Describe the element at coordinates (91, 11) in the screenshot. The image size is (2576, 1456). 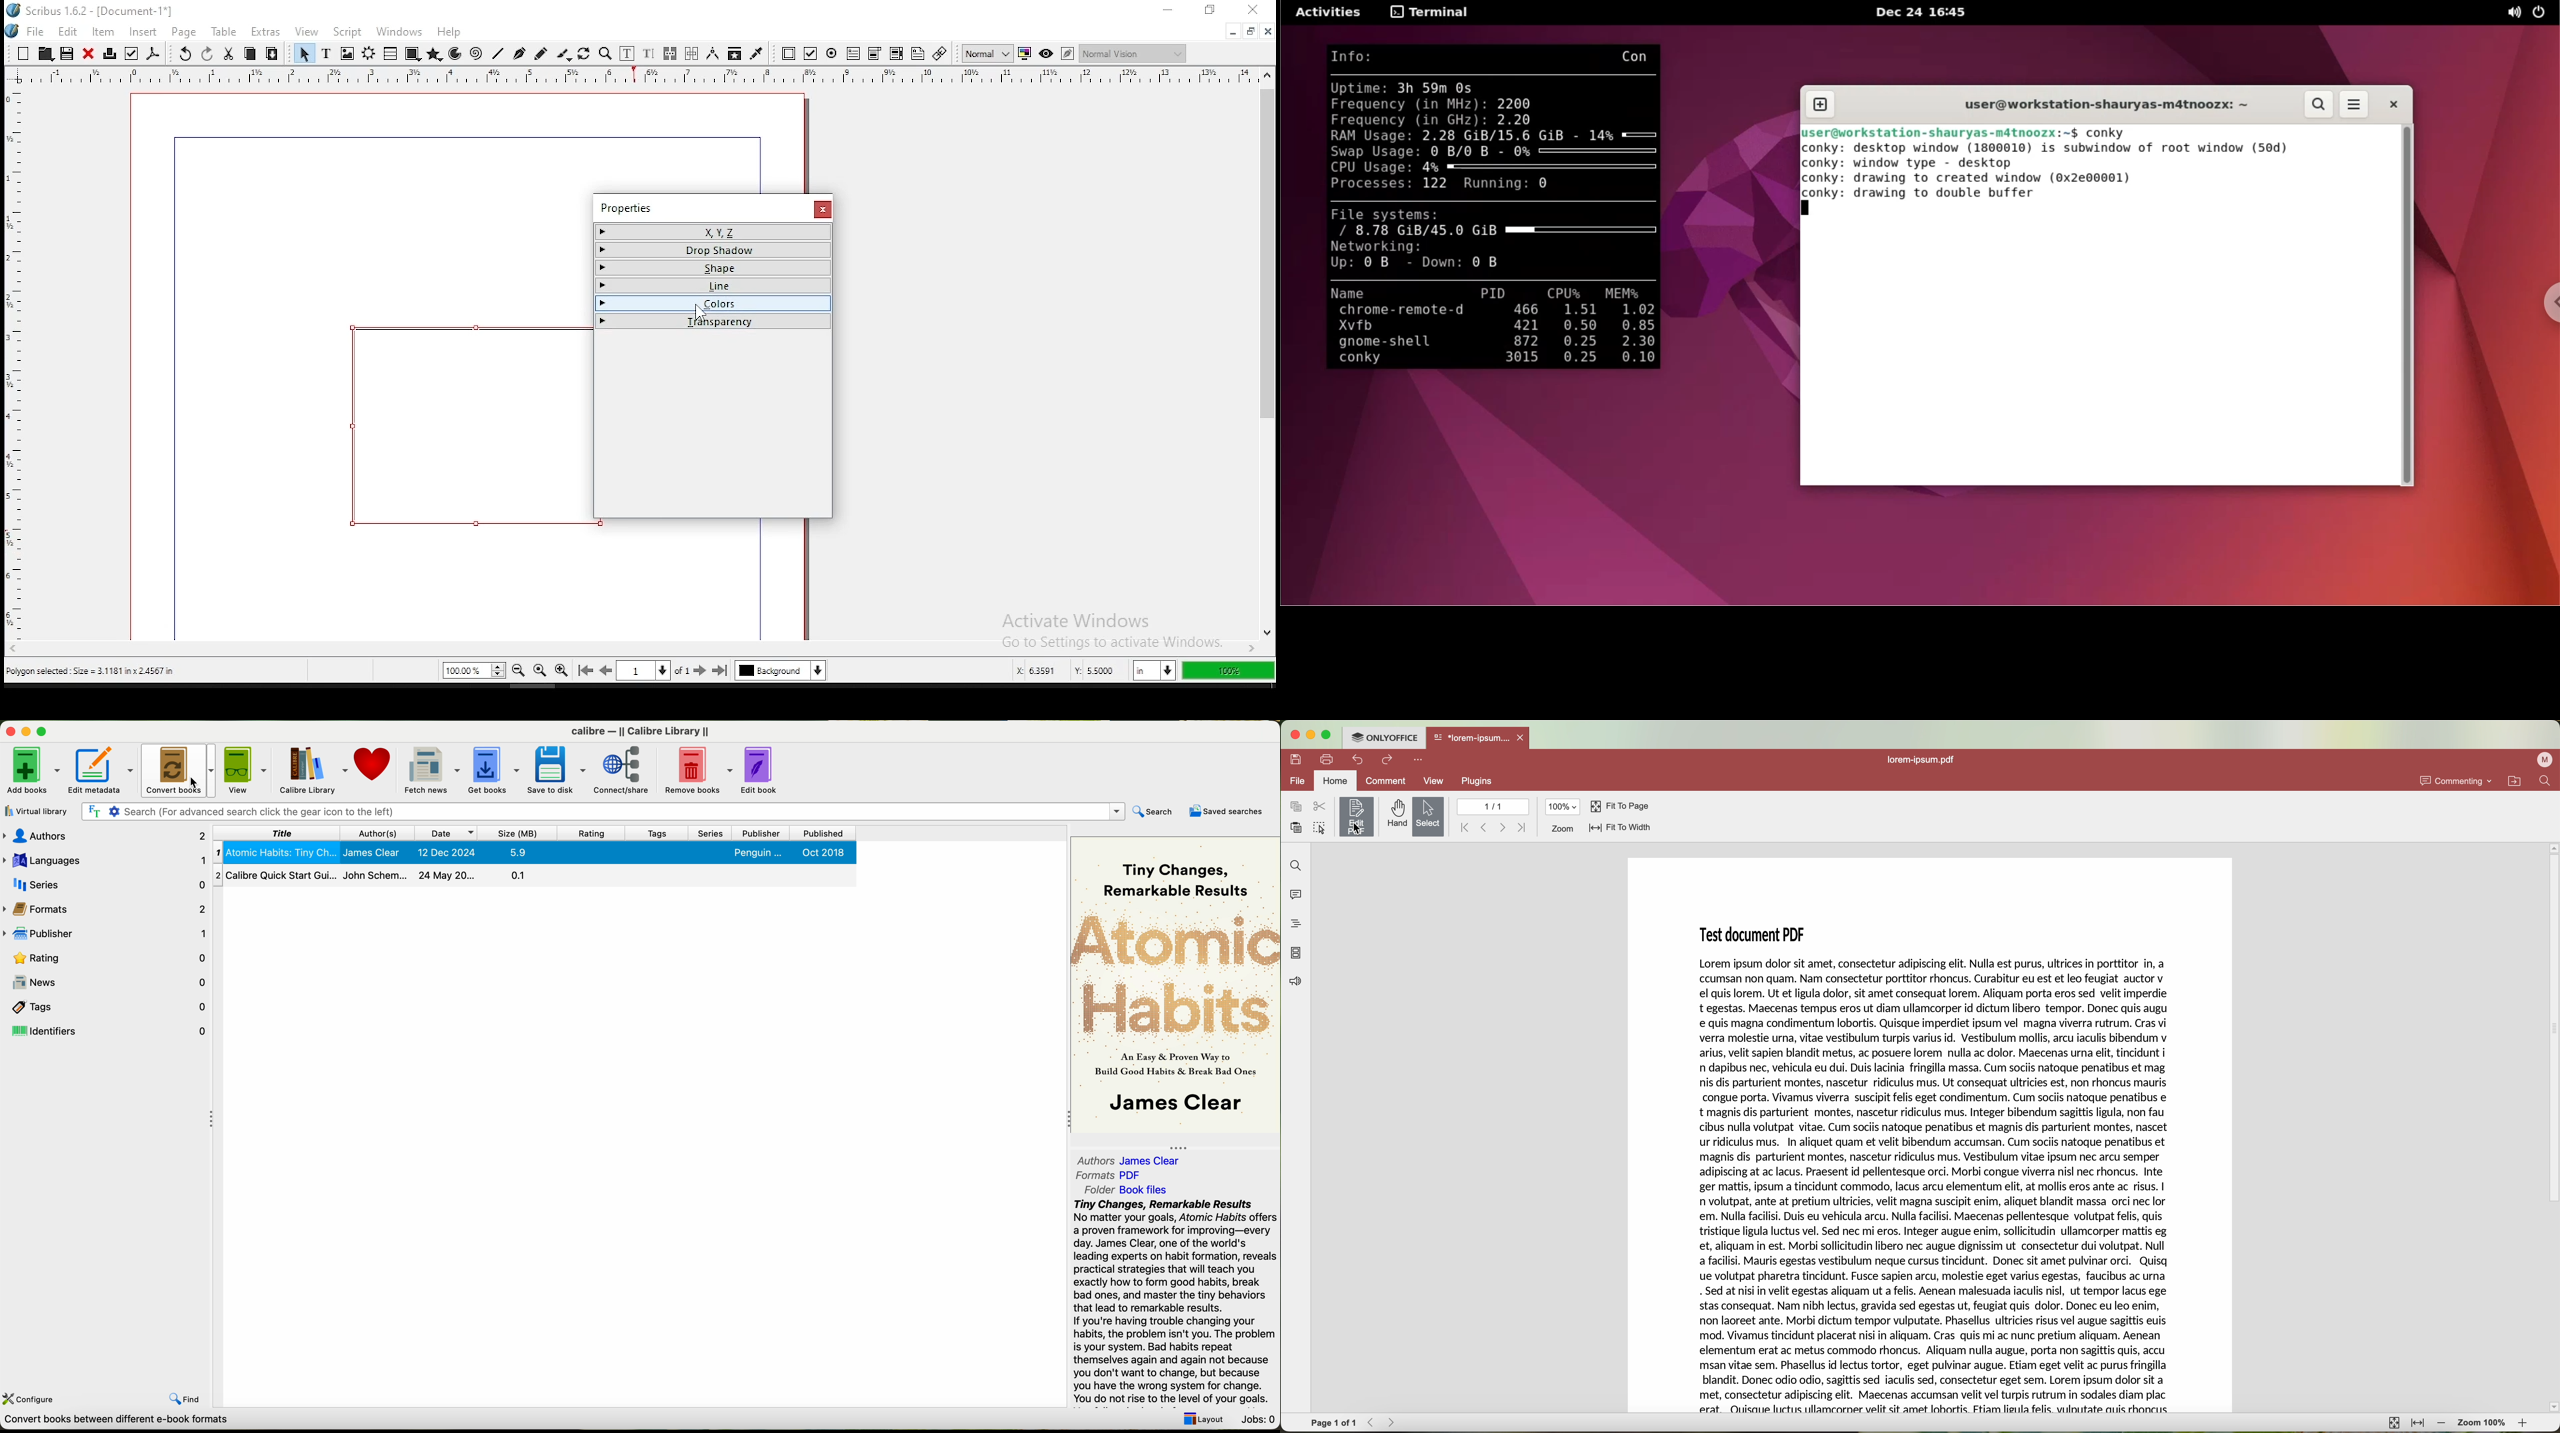
I see `icon and file name` at that location.